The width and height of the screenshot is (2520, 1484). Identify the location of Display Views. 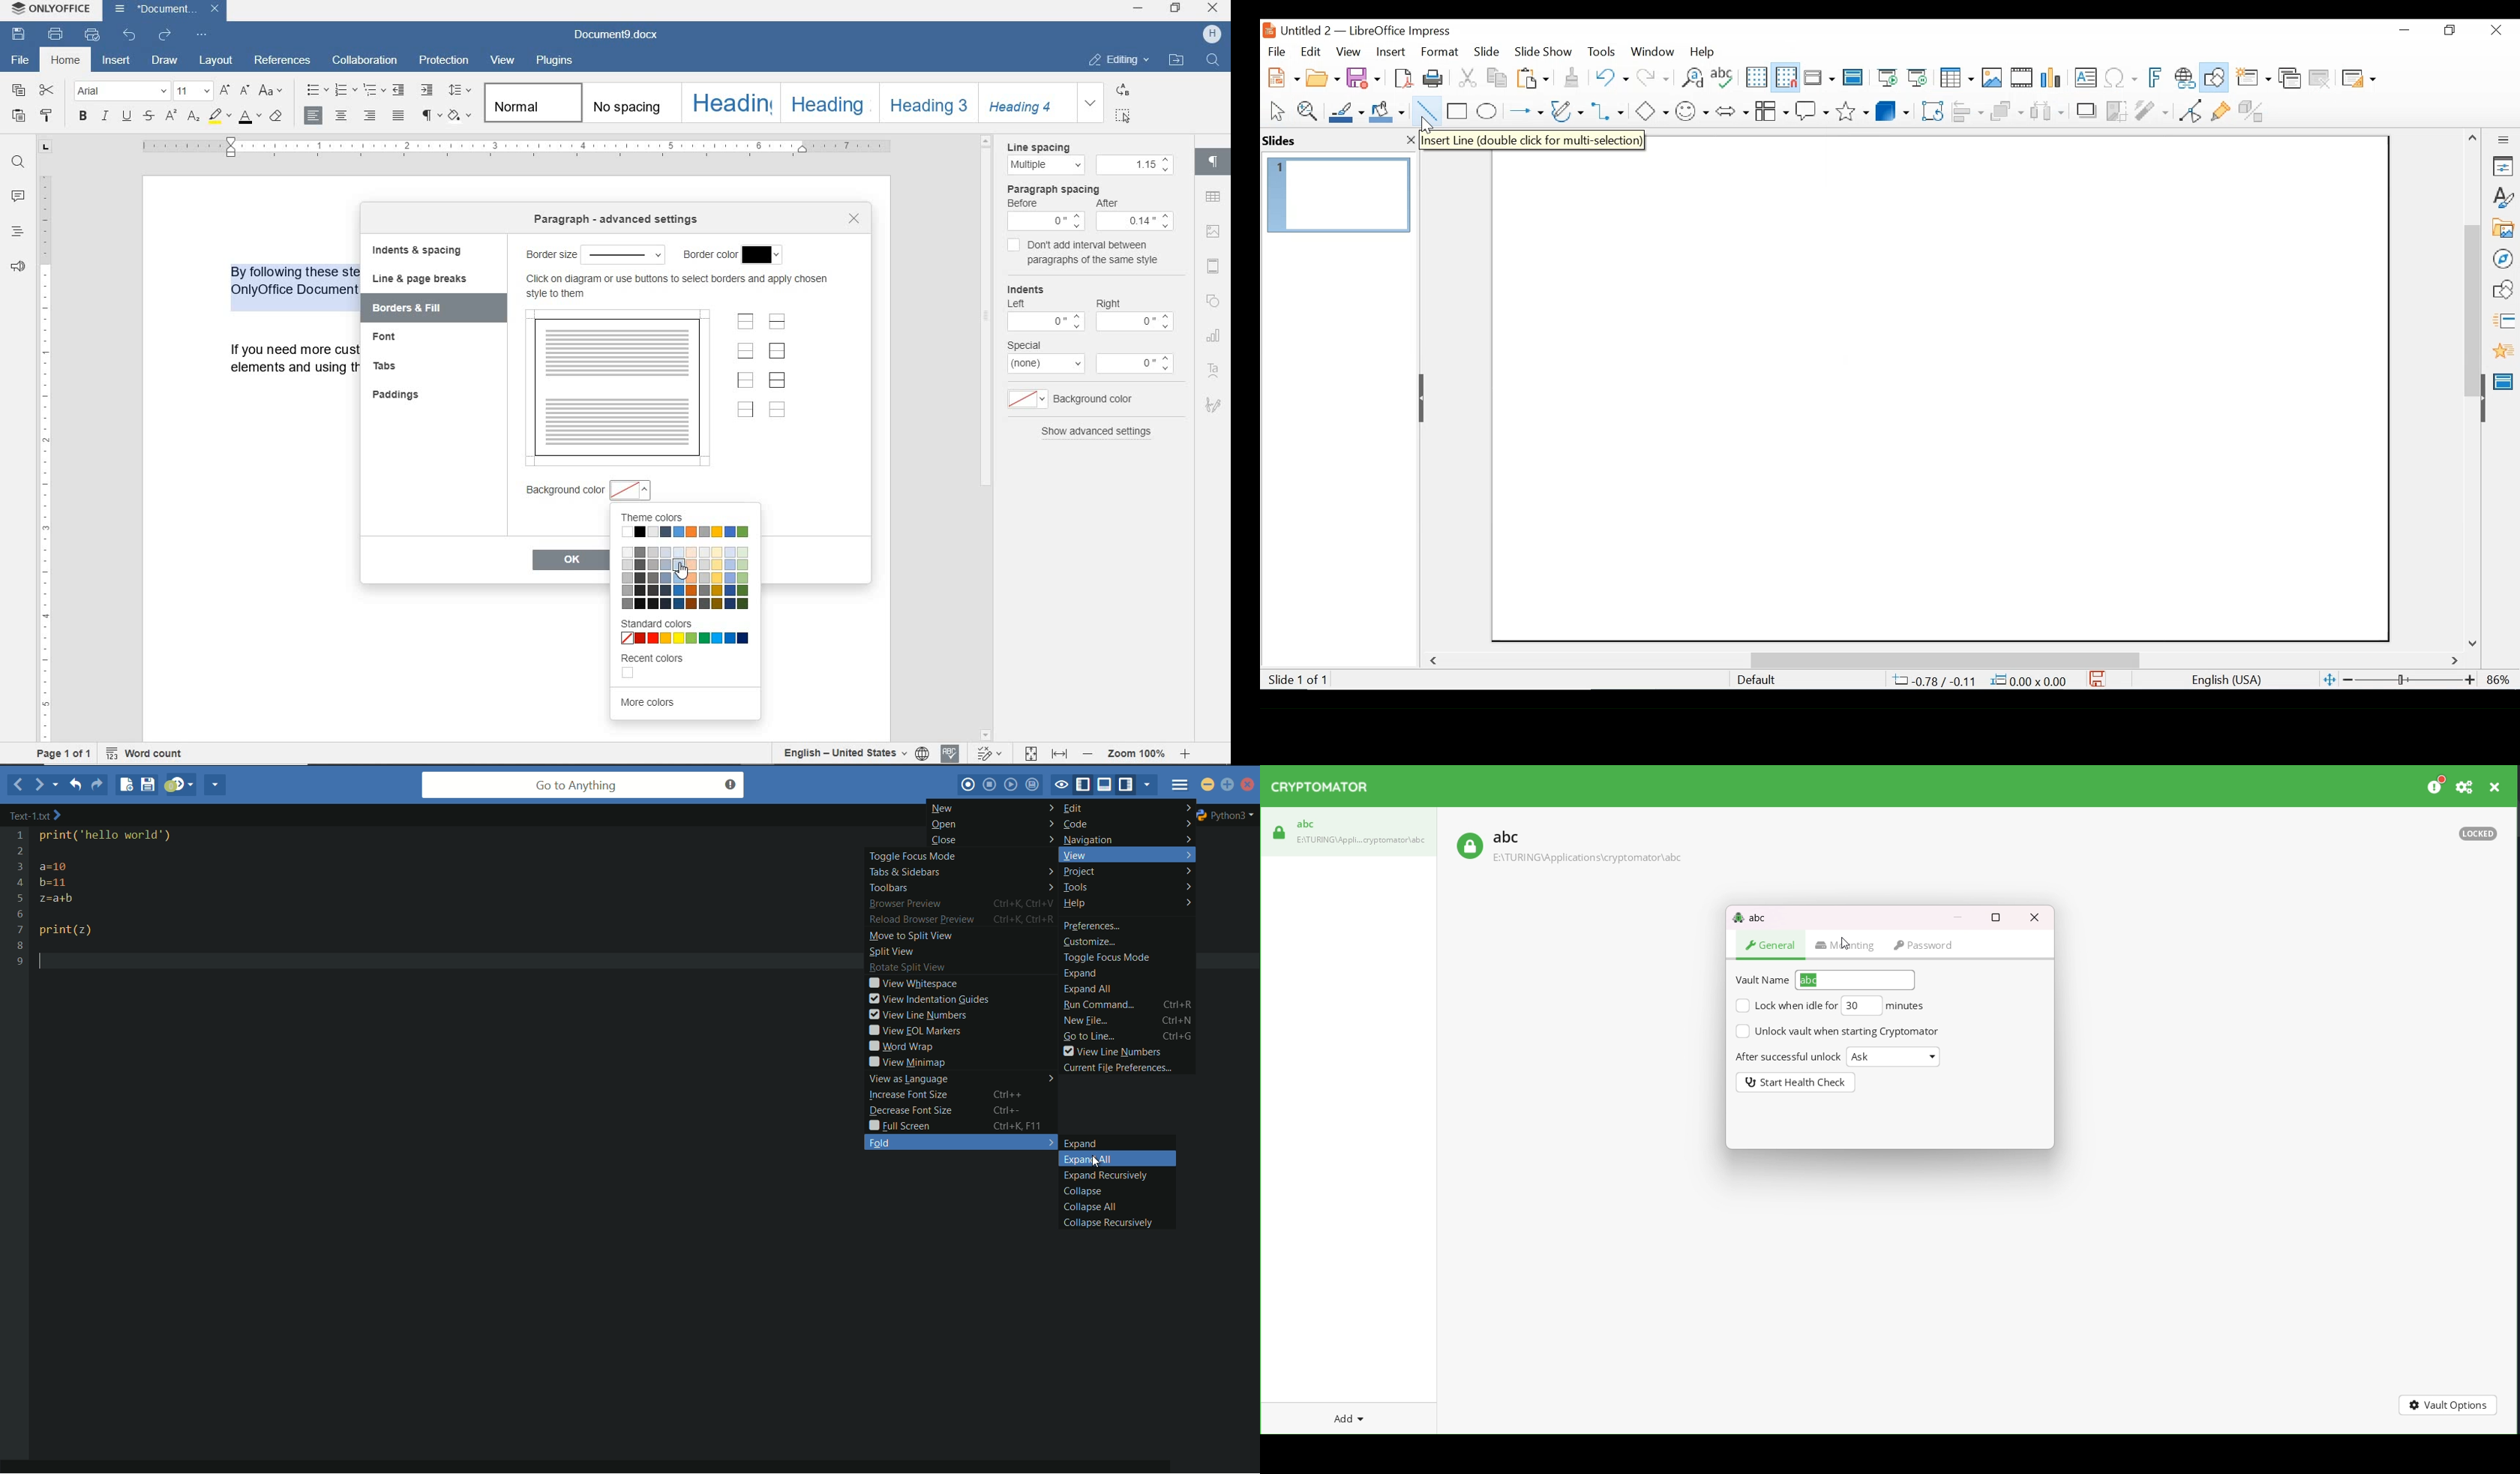
(1818, 79).